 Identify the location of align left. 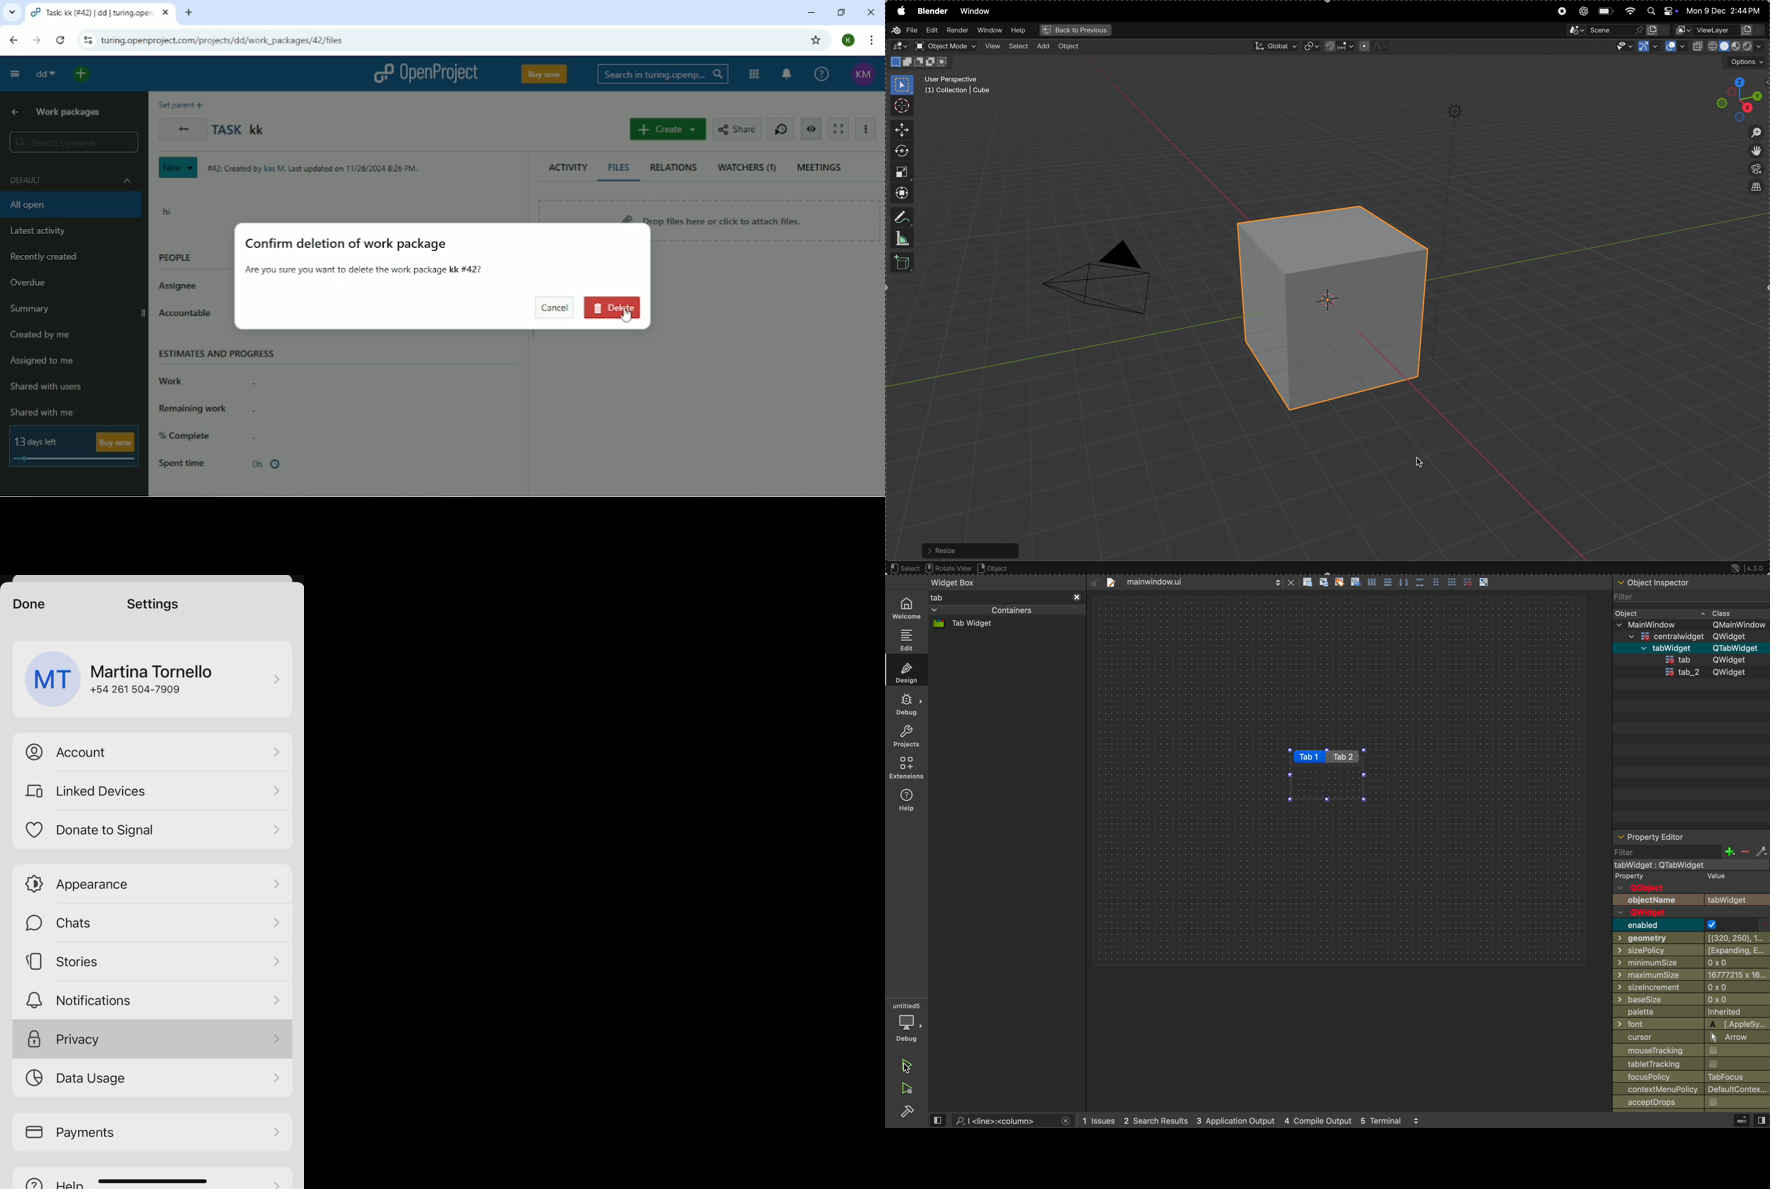
(1372, 581).